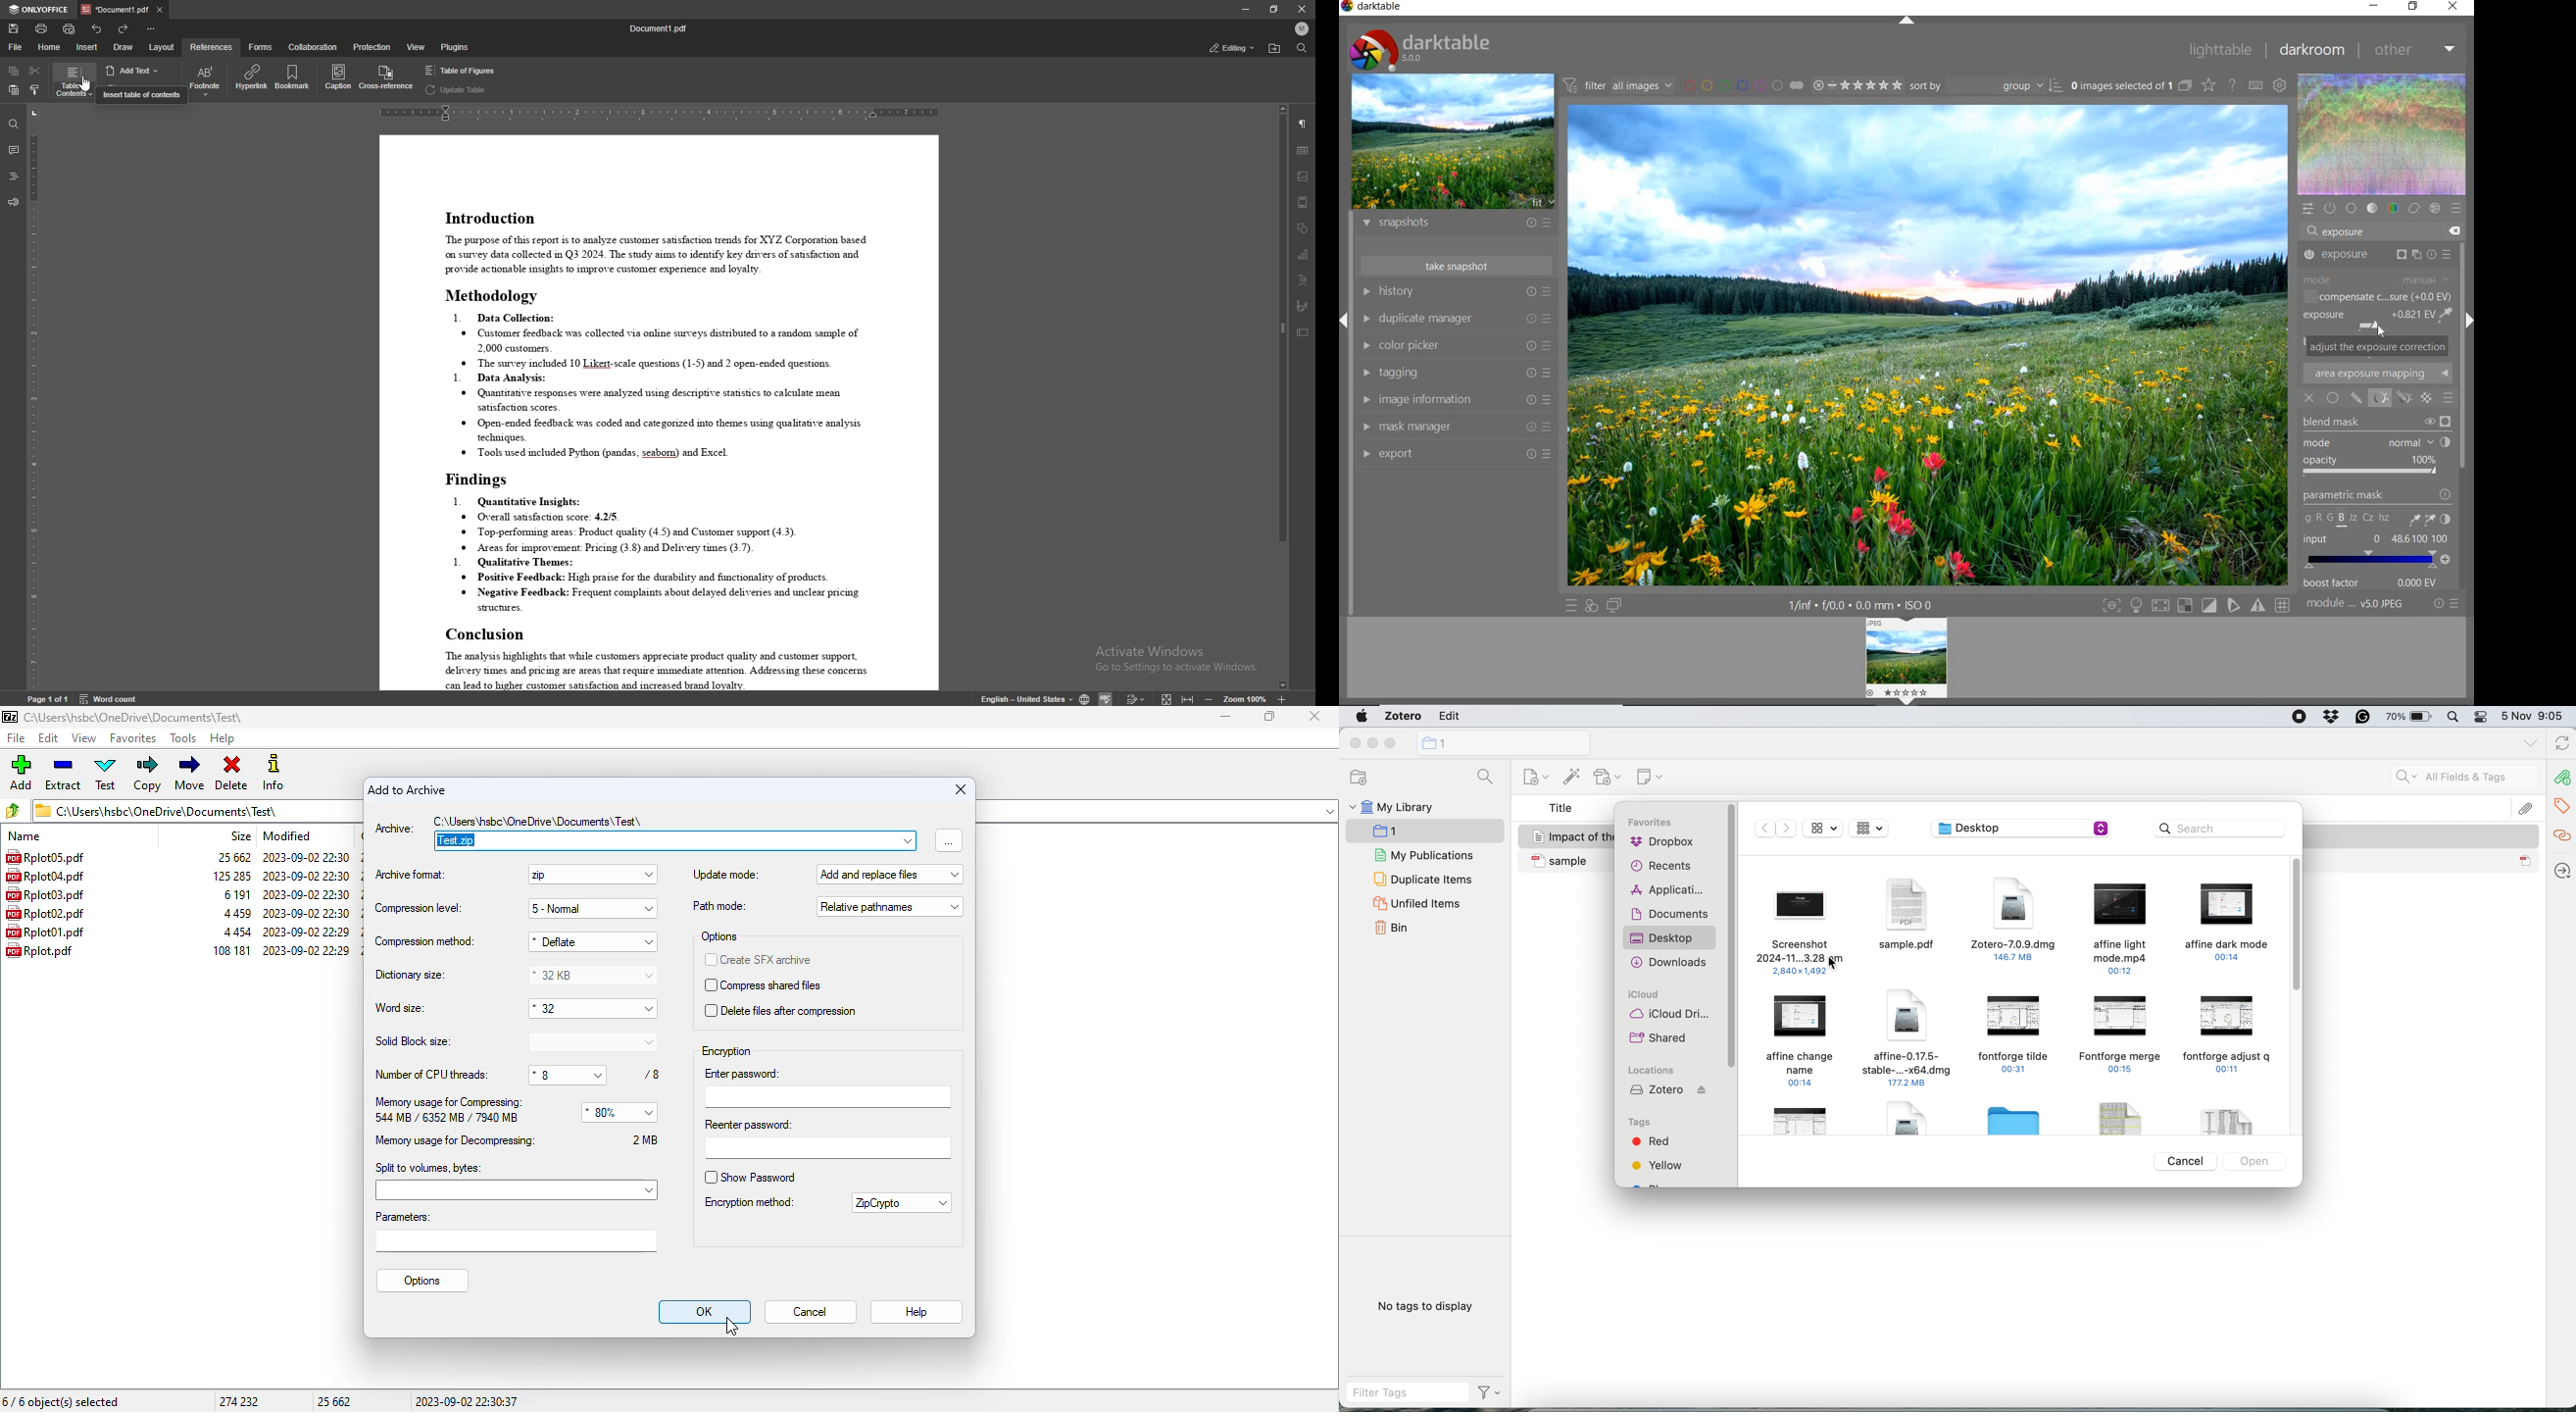  What do you see at coordinates (1743, 85) in the screenshot?
I see `filter by image color` at bounding box center [1743, 85].